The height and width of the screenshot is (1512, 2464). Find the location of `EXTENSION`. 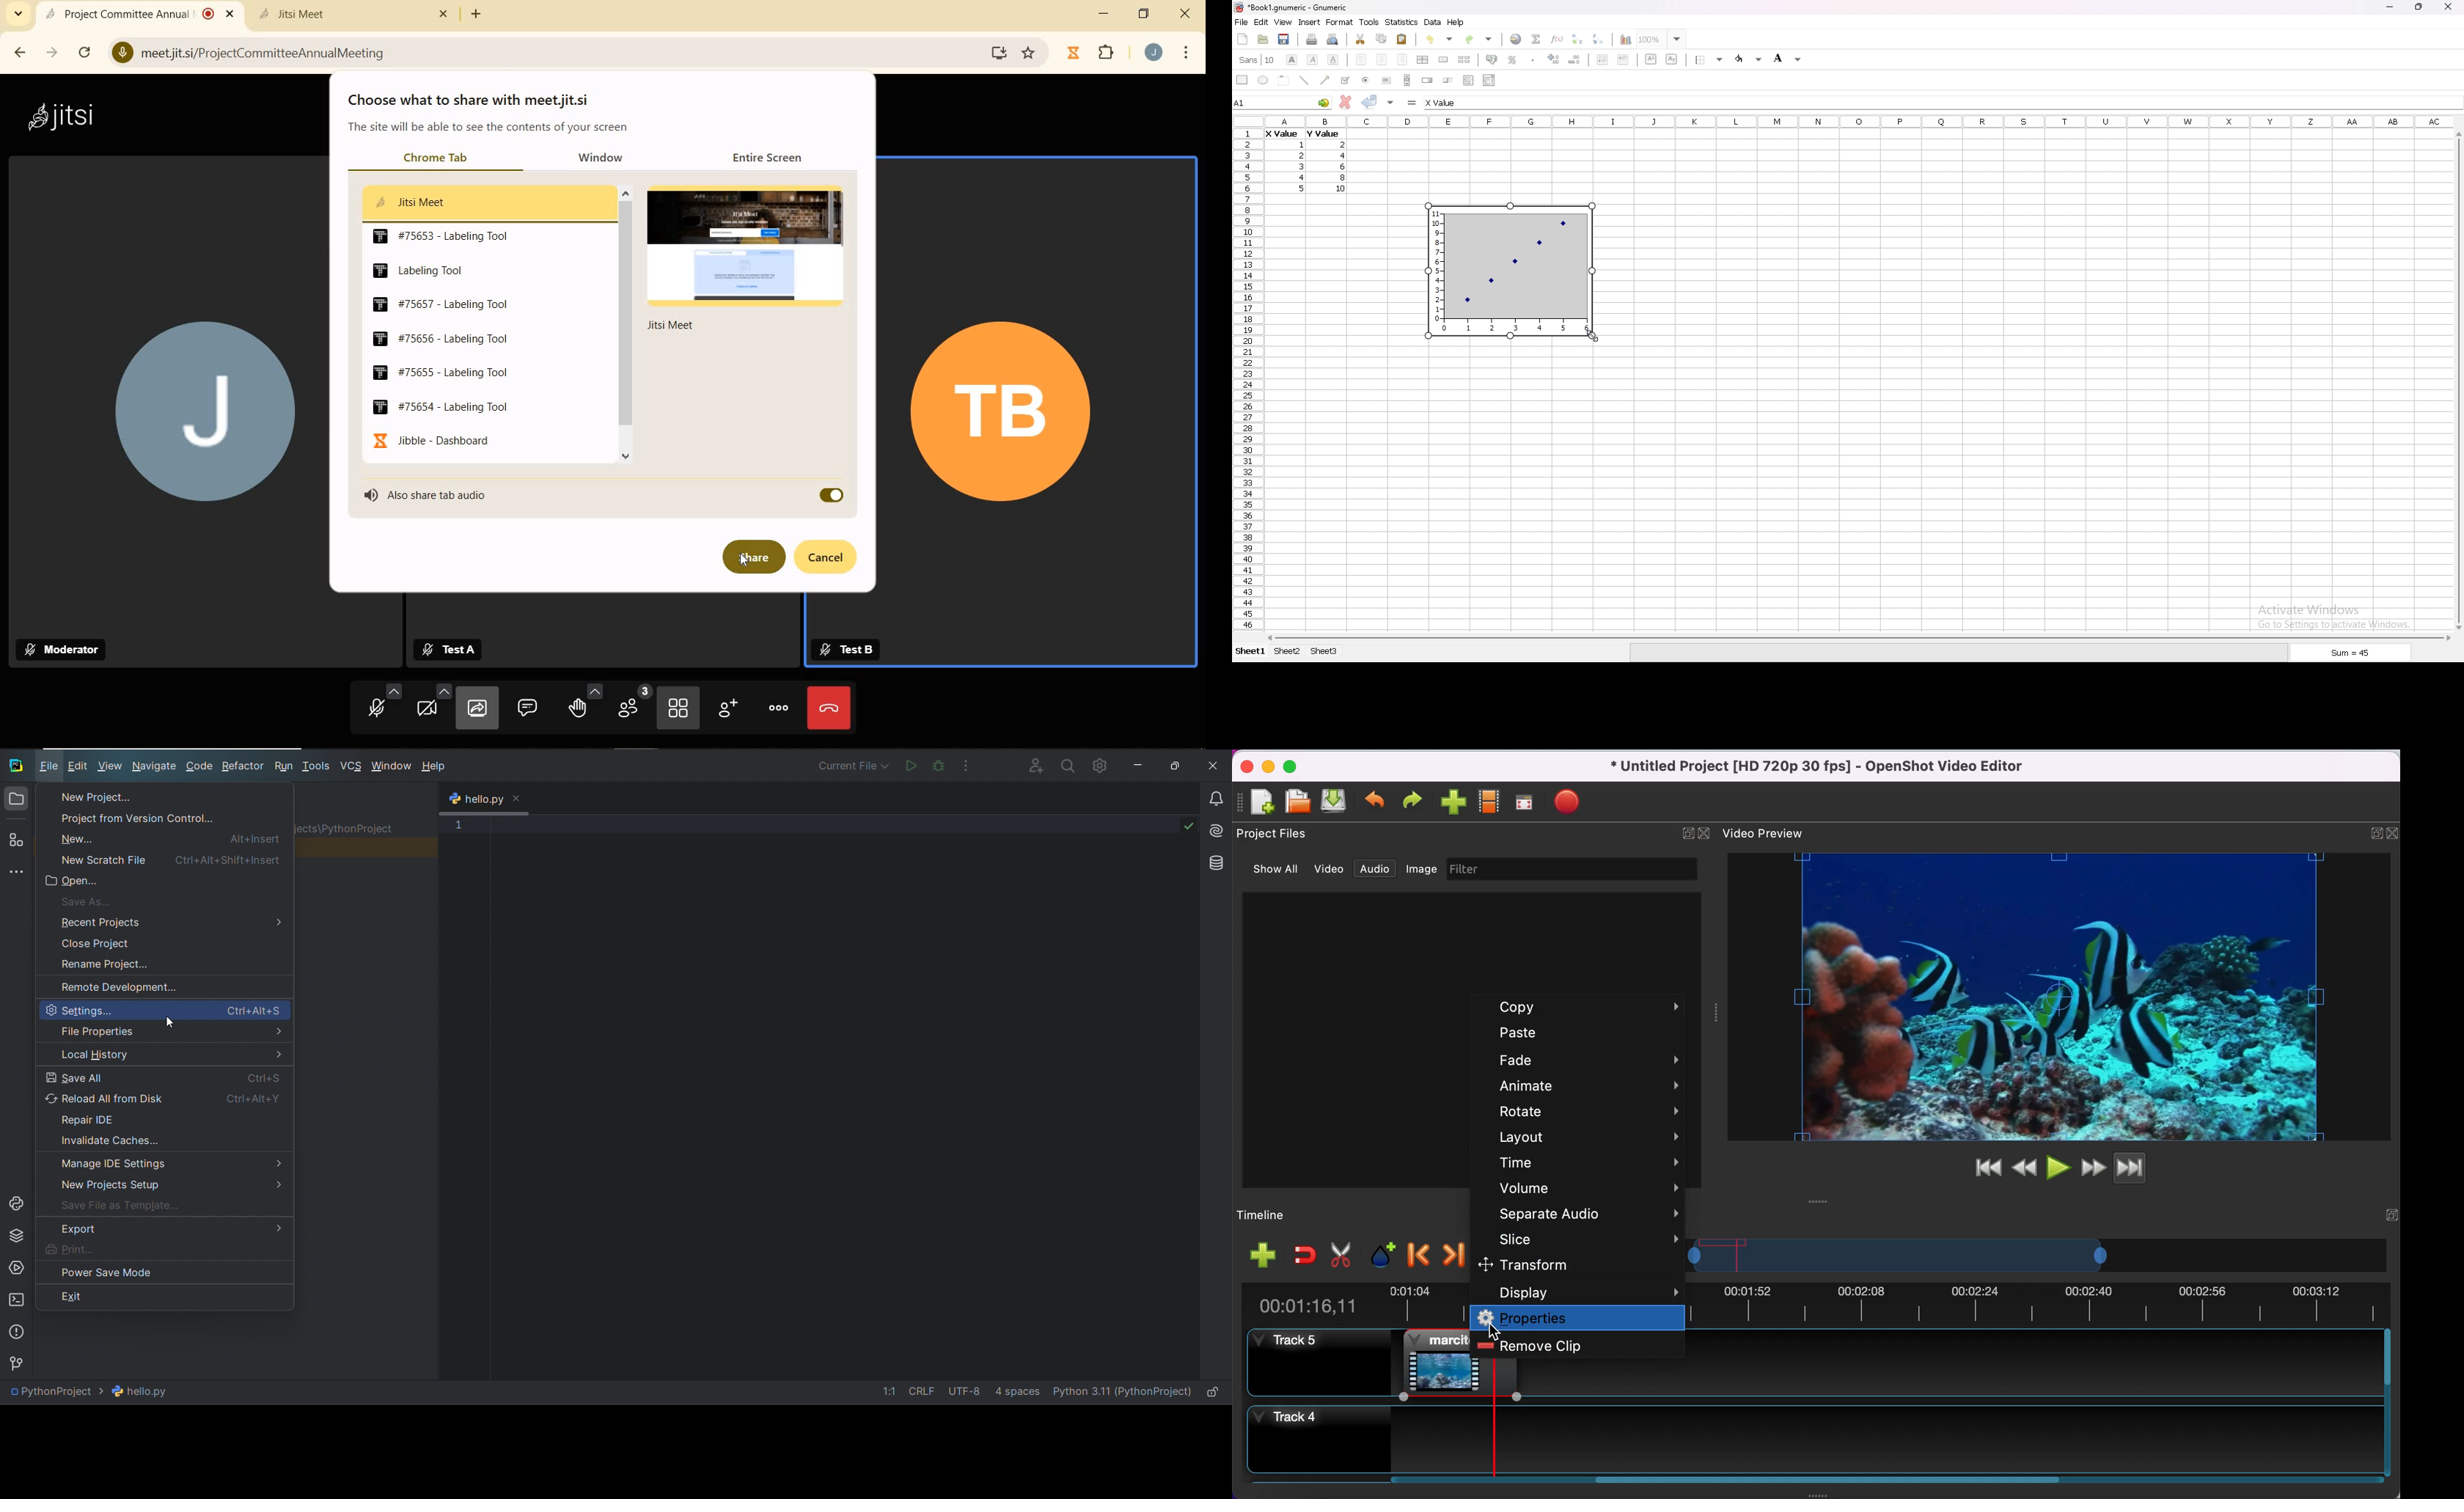

EXTENSION is located at coordinates (1094, 54).